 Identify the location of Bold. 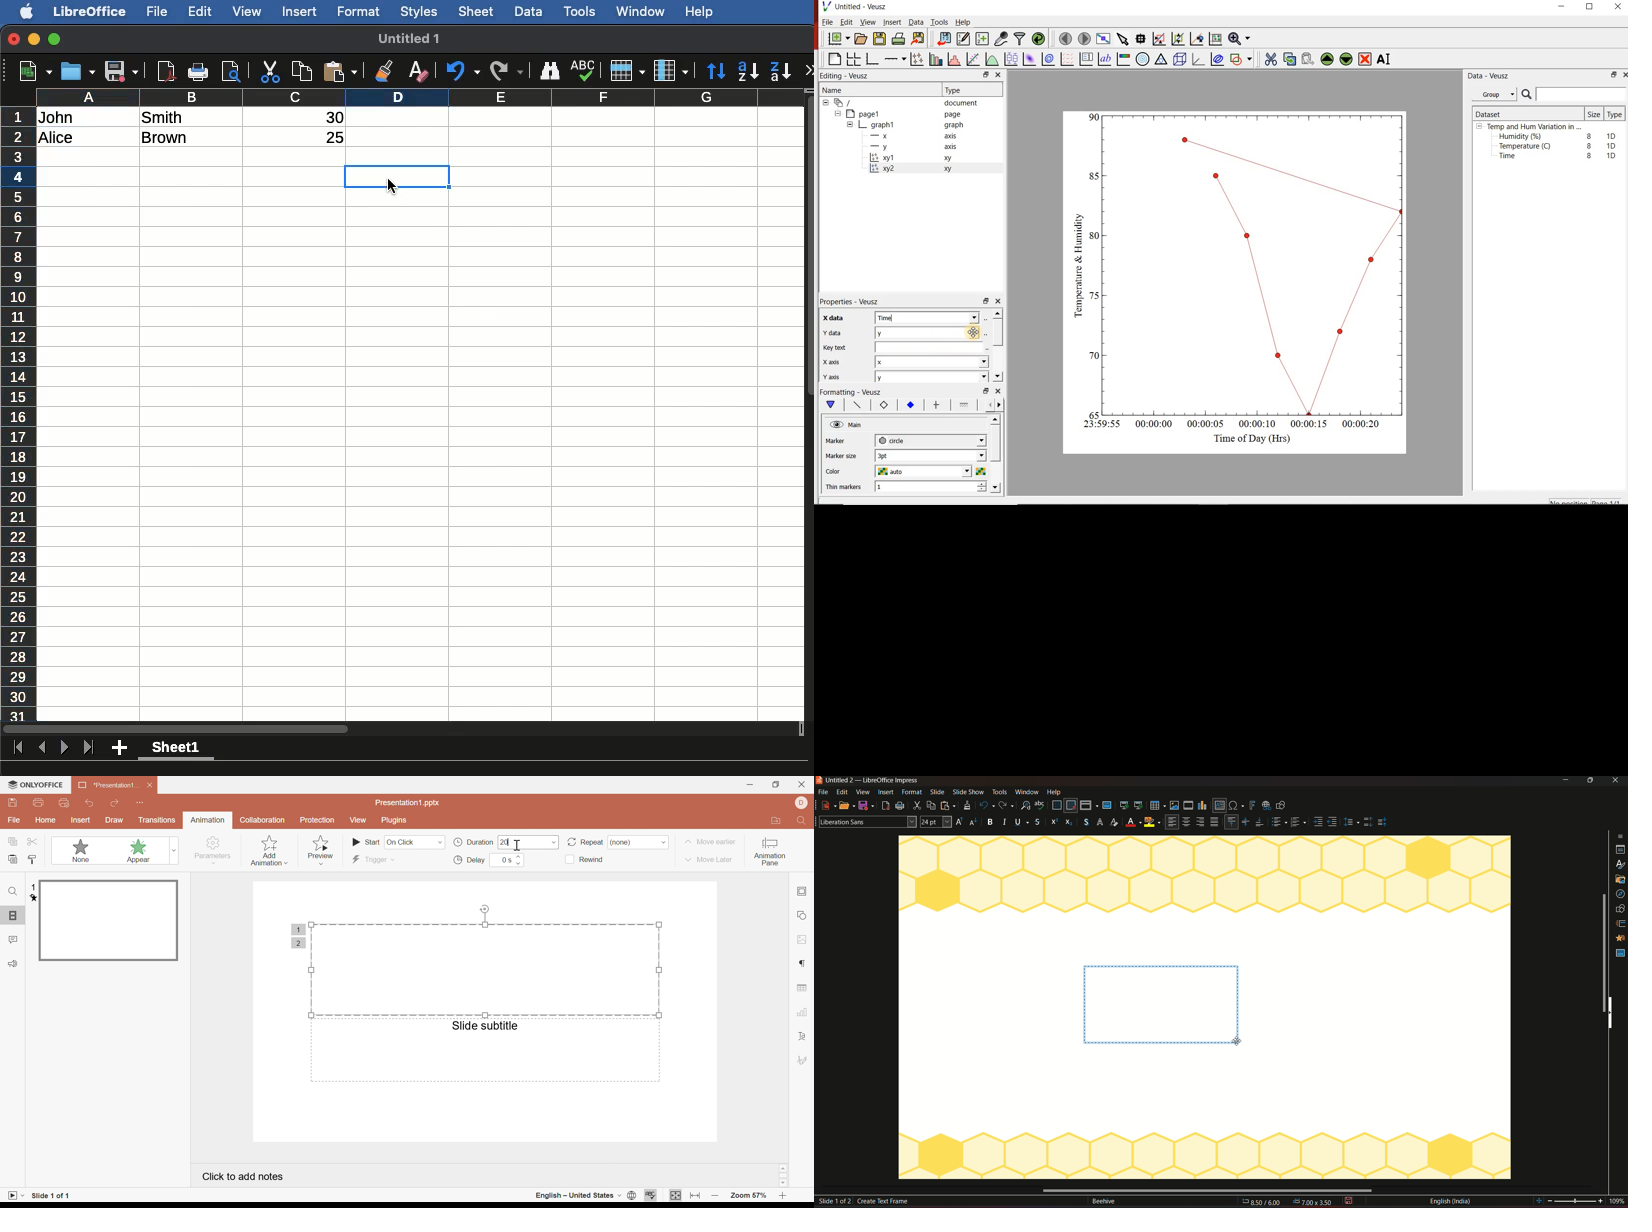
(990, 822).